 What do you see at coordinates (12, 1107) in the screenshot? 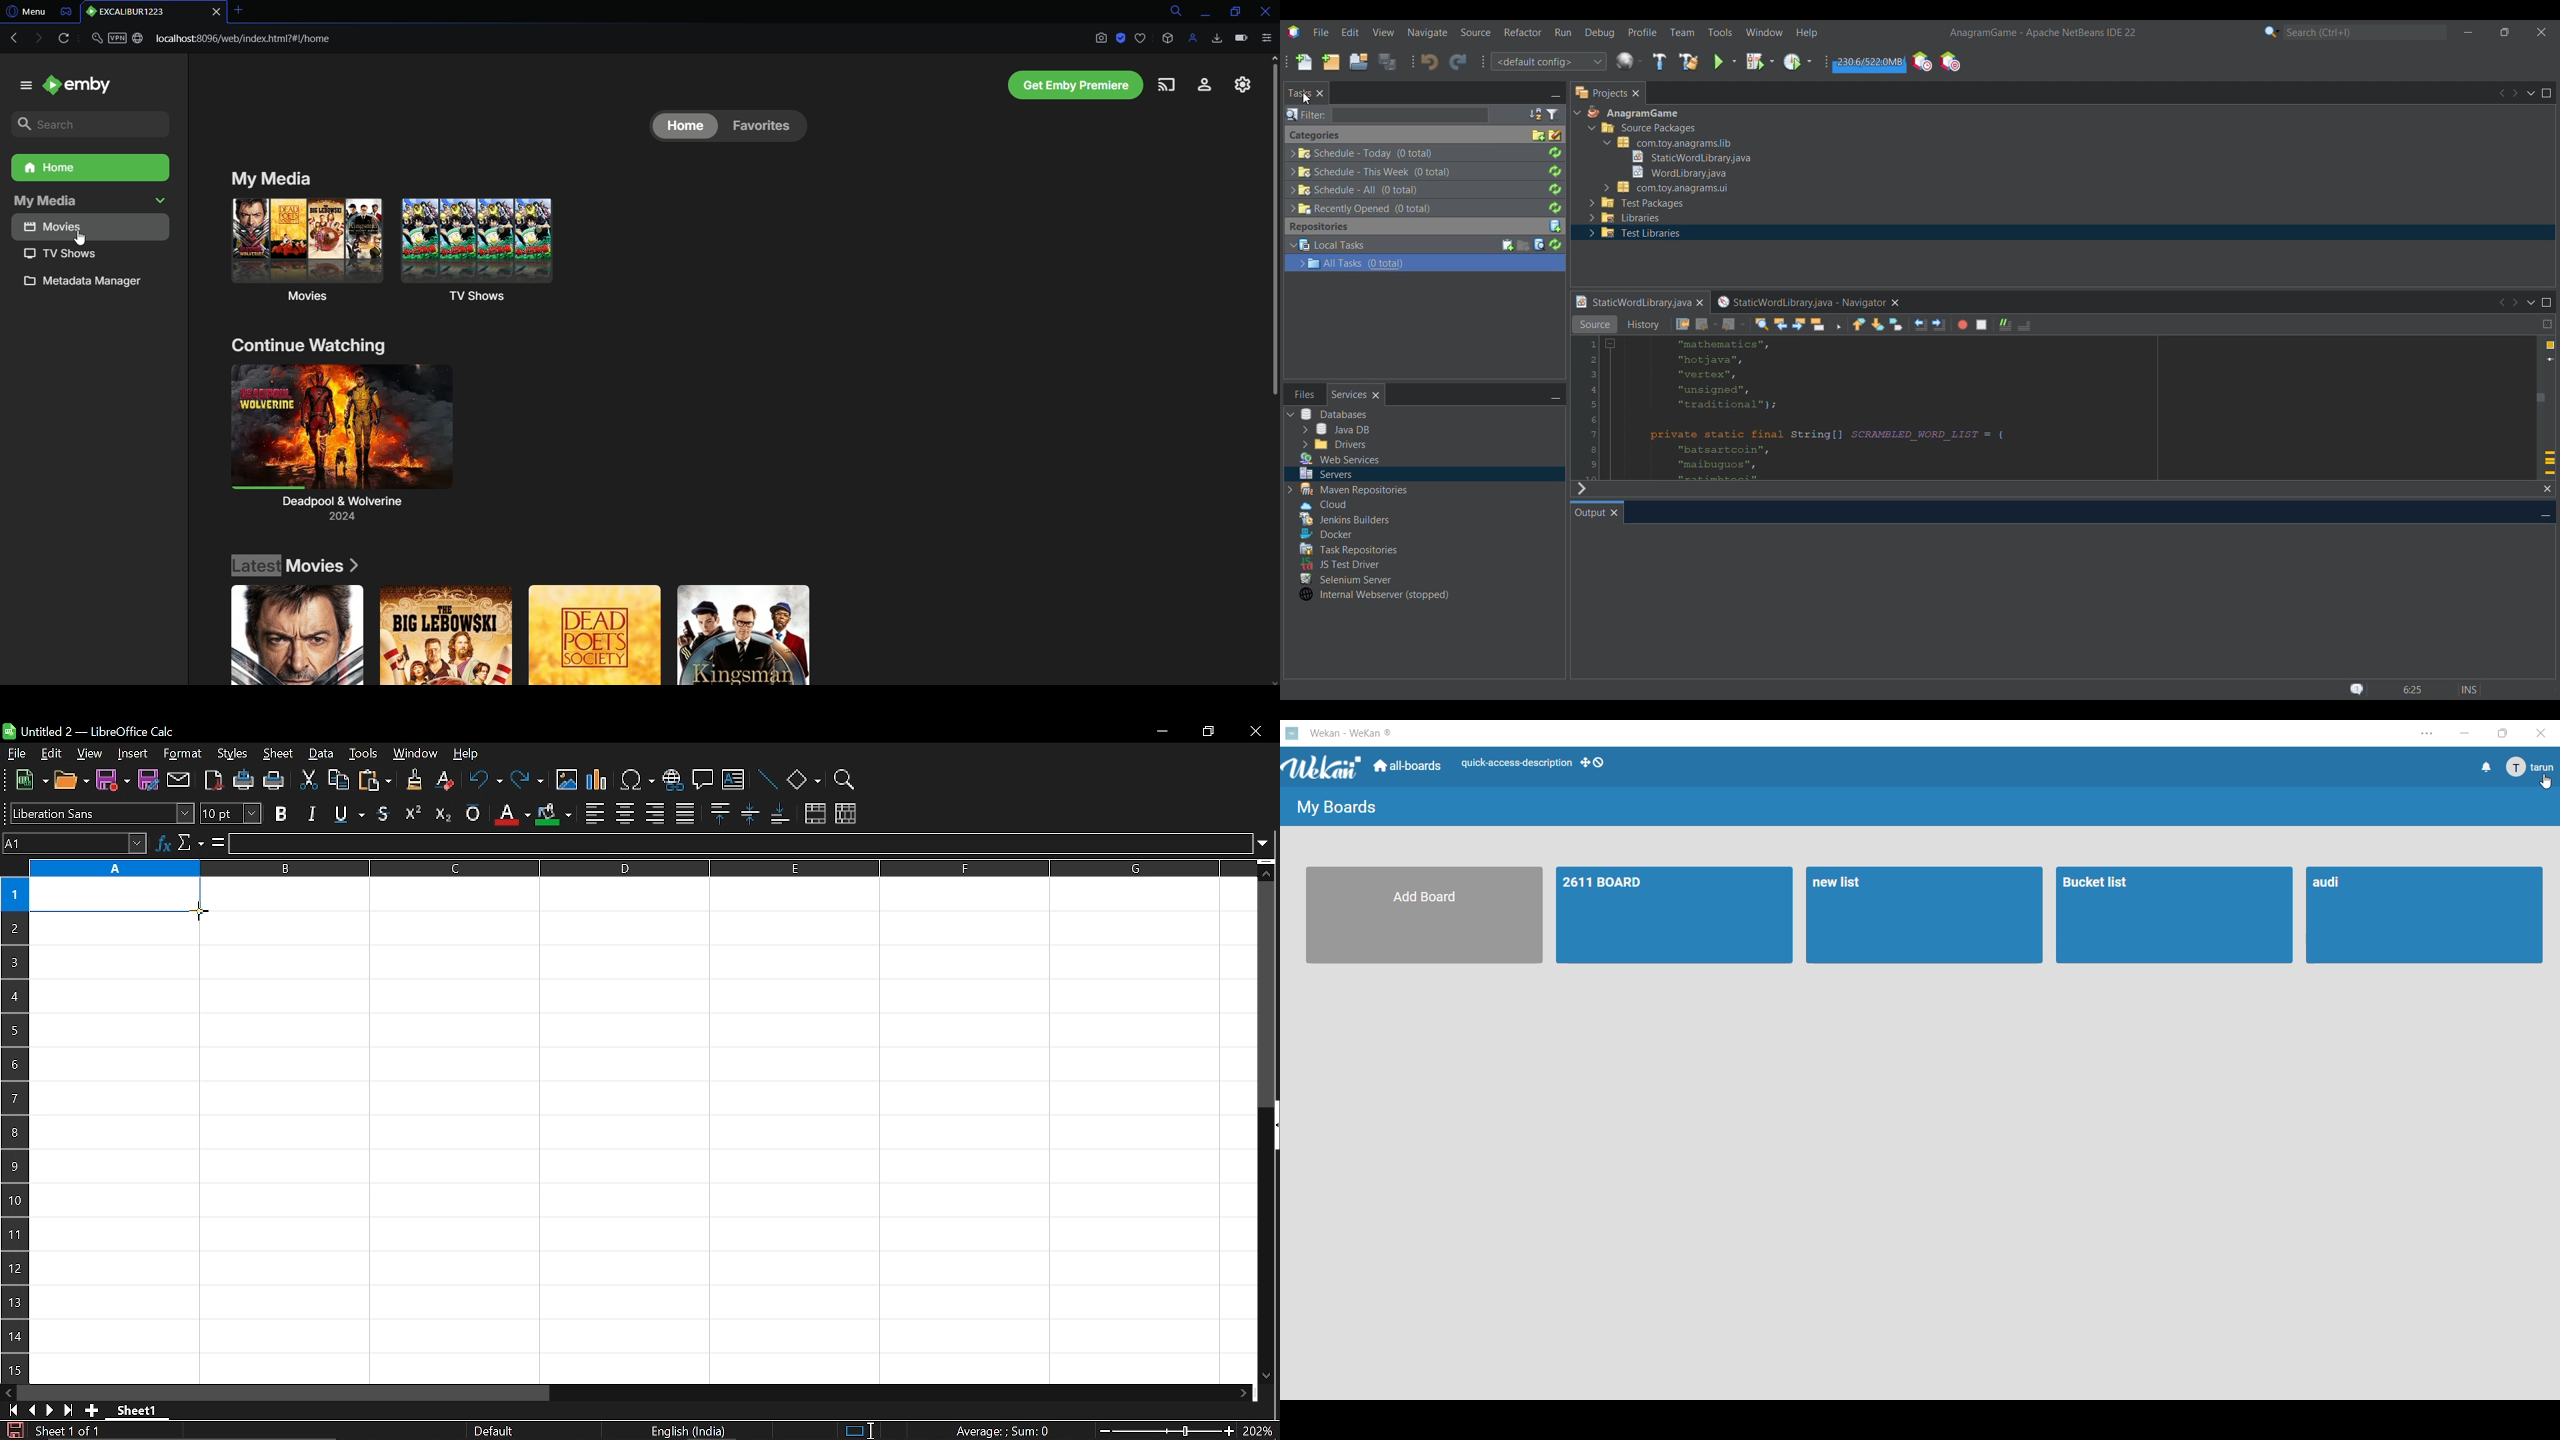
I see `rows` at bounding box center [12, 1107].